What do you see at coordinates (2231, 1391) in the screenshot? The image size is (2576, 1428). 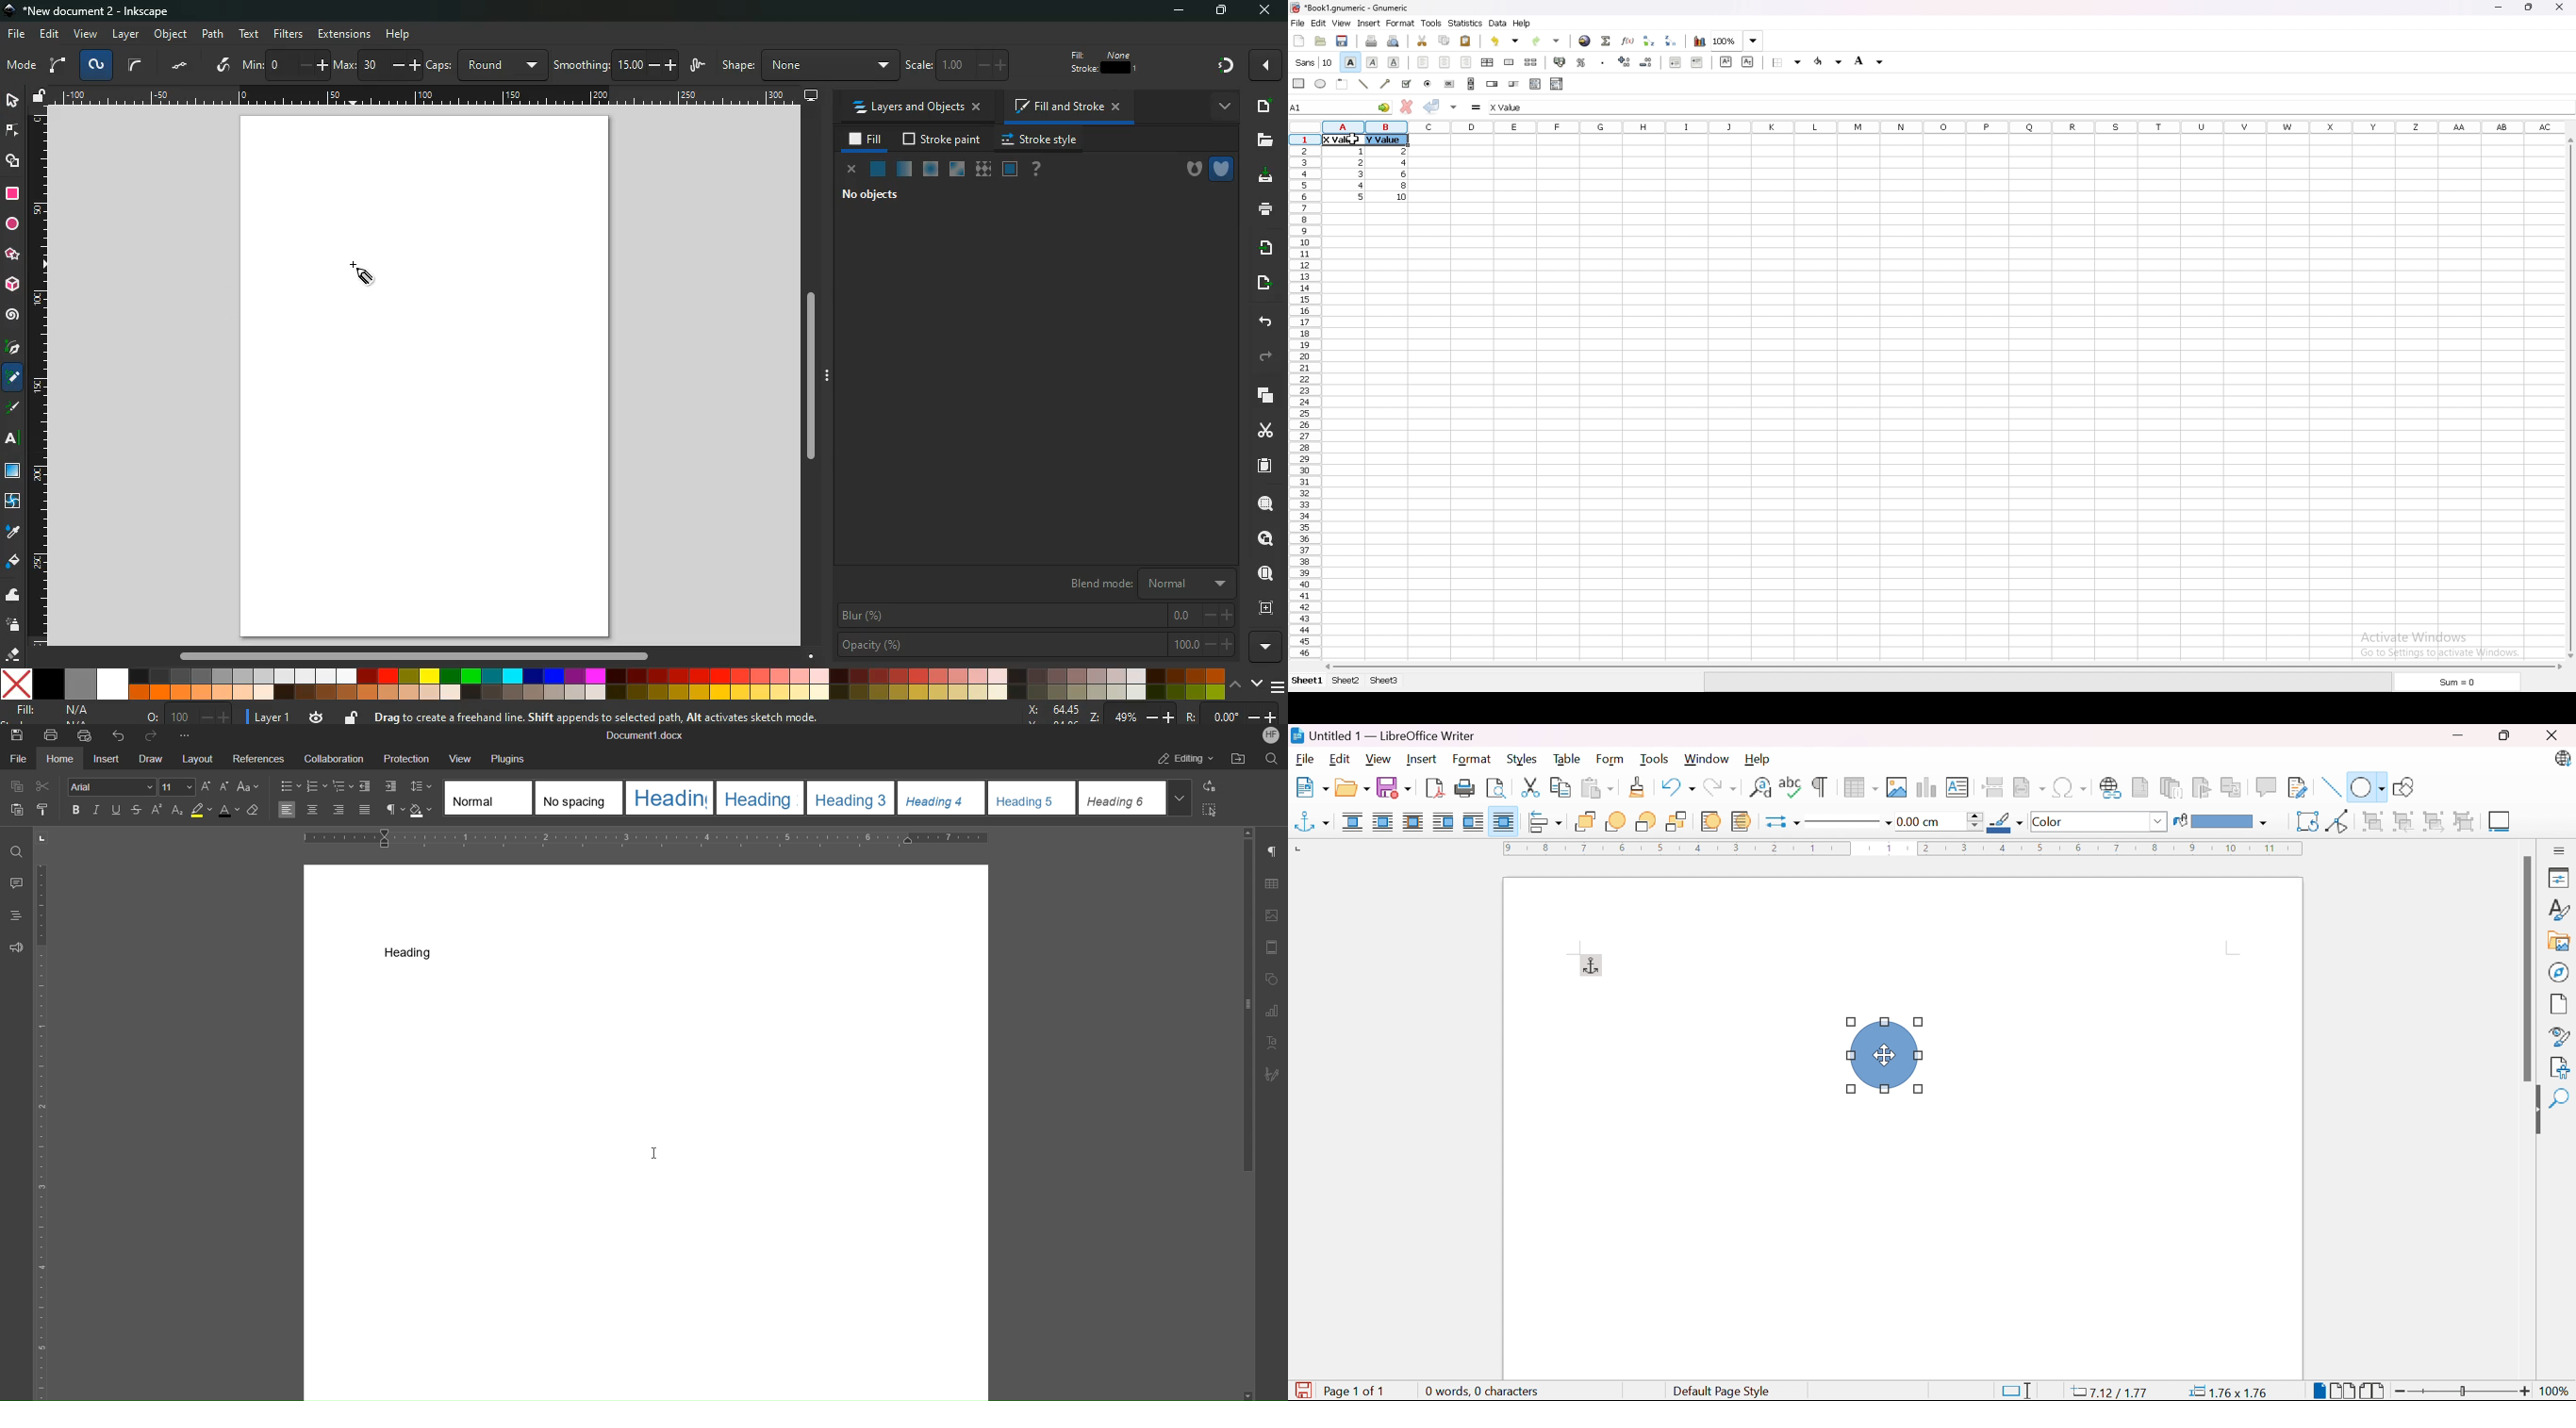 I see `1.76×1.76` at bounding box center [2231, 1391].